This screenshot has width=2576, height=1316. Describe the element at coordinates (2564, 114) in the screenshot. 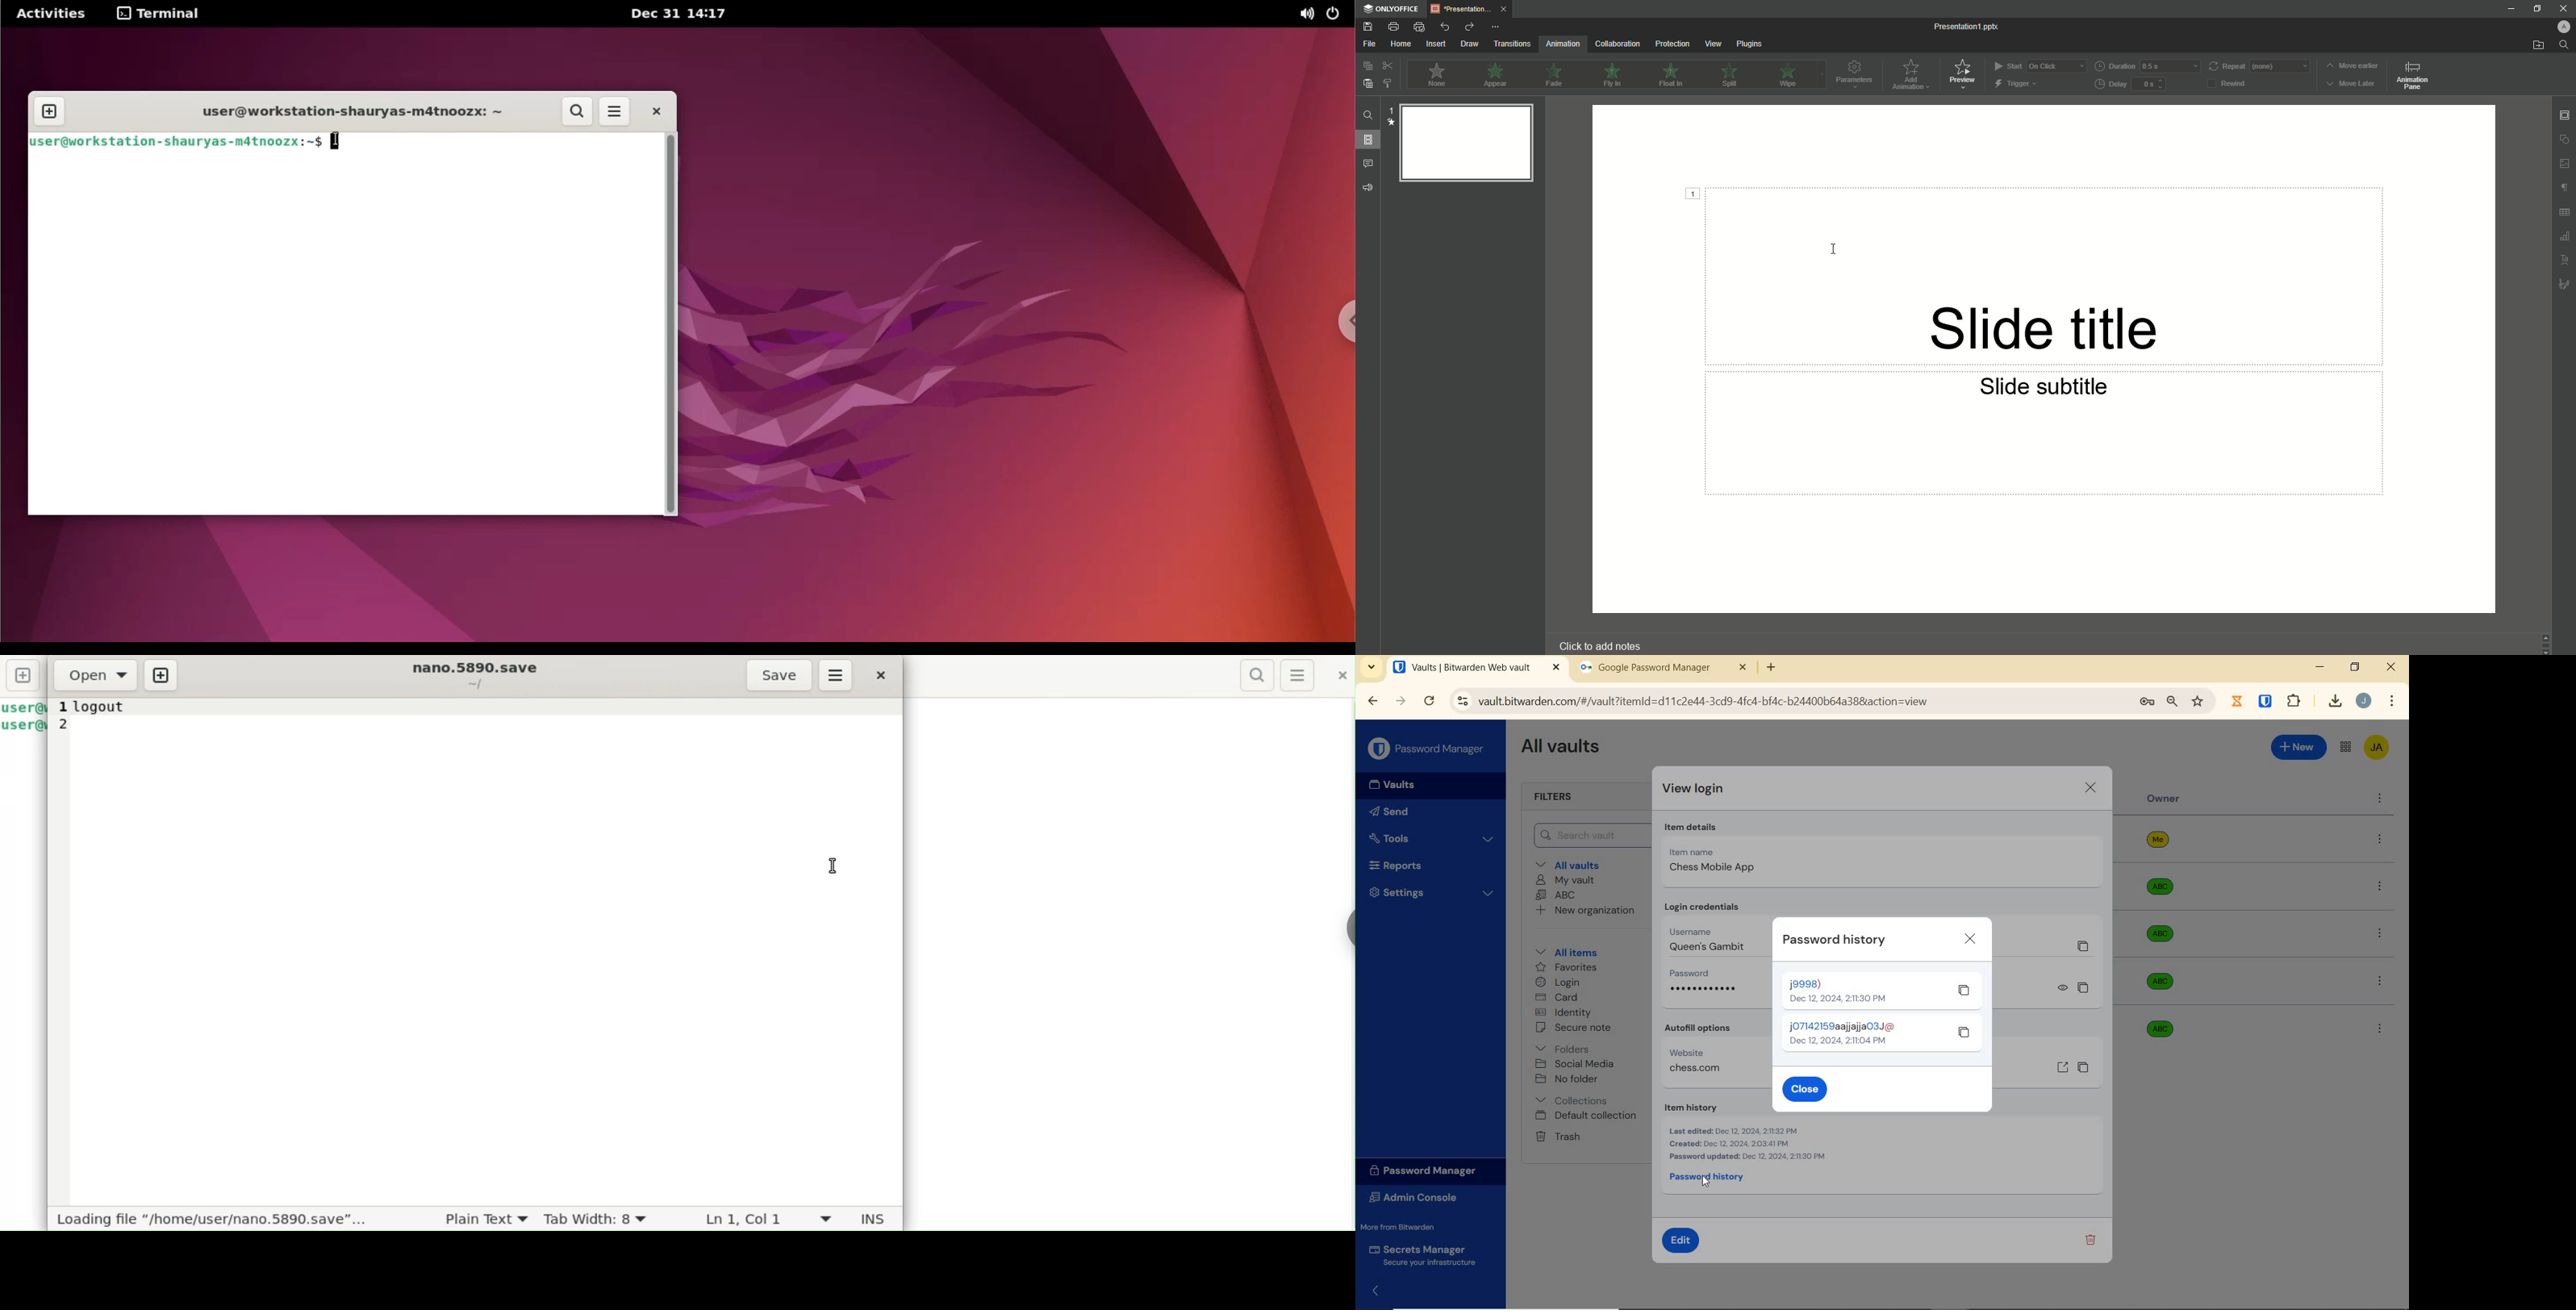

I see `Slide settings` at that location.